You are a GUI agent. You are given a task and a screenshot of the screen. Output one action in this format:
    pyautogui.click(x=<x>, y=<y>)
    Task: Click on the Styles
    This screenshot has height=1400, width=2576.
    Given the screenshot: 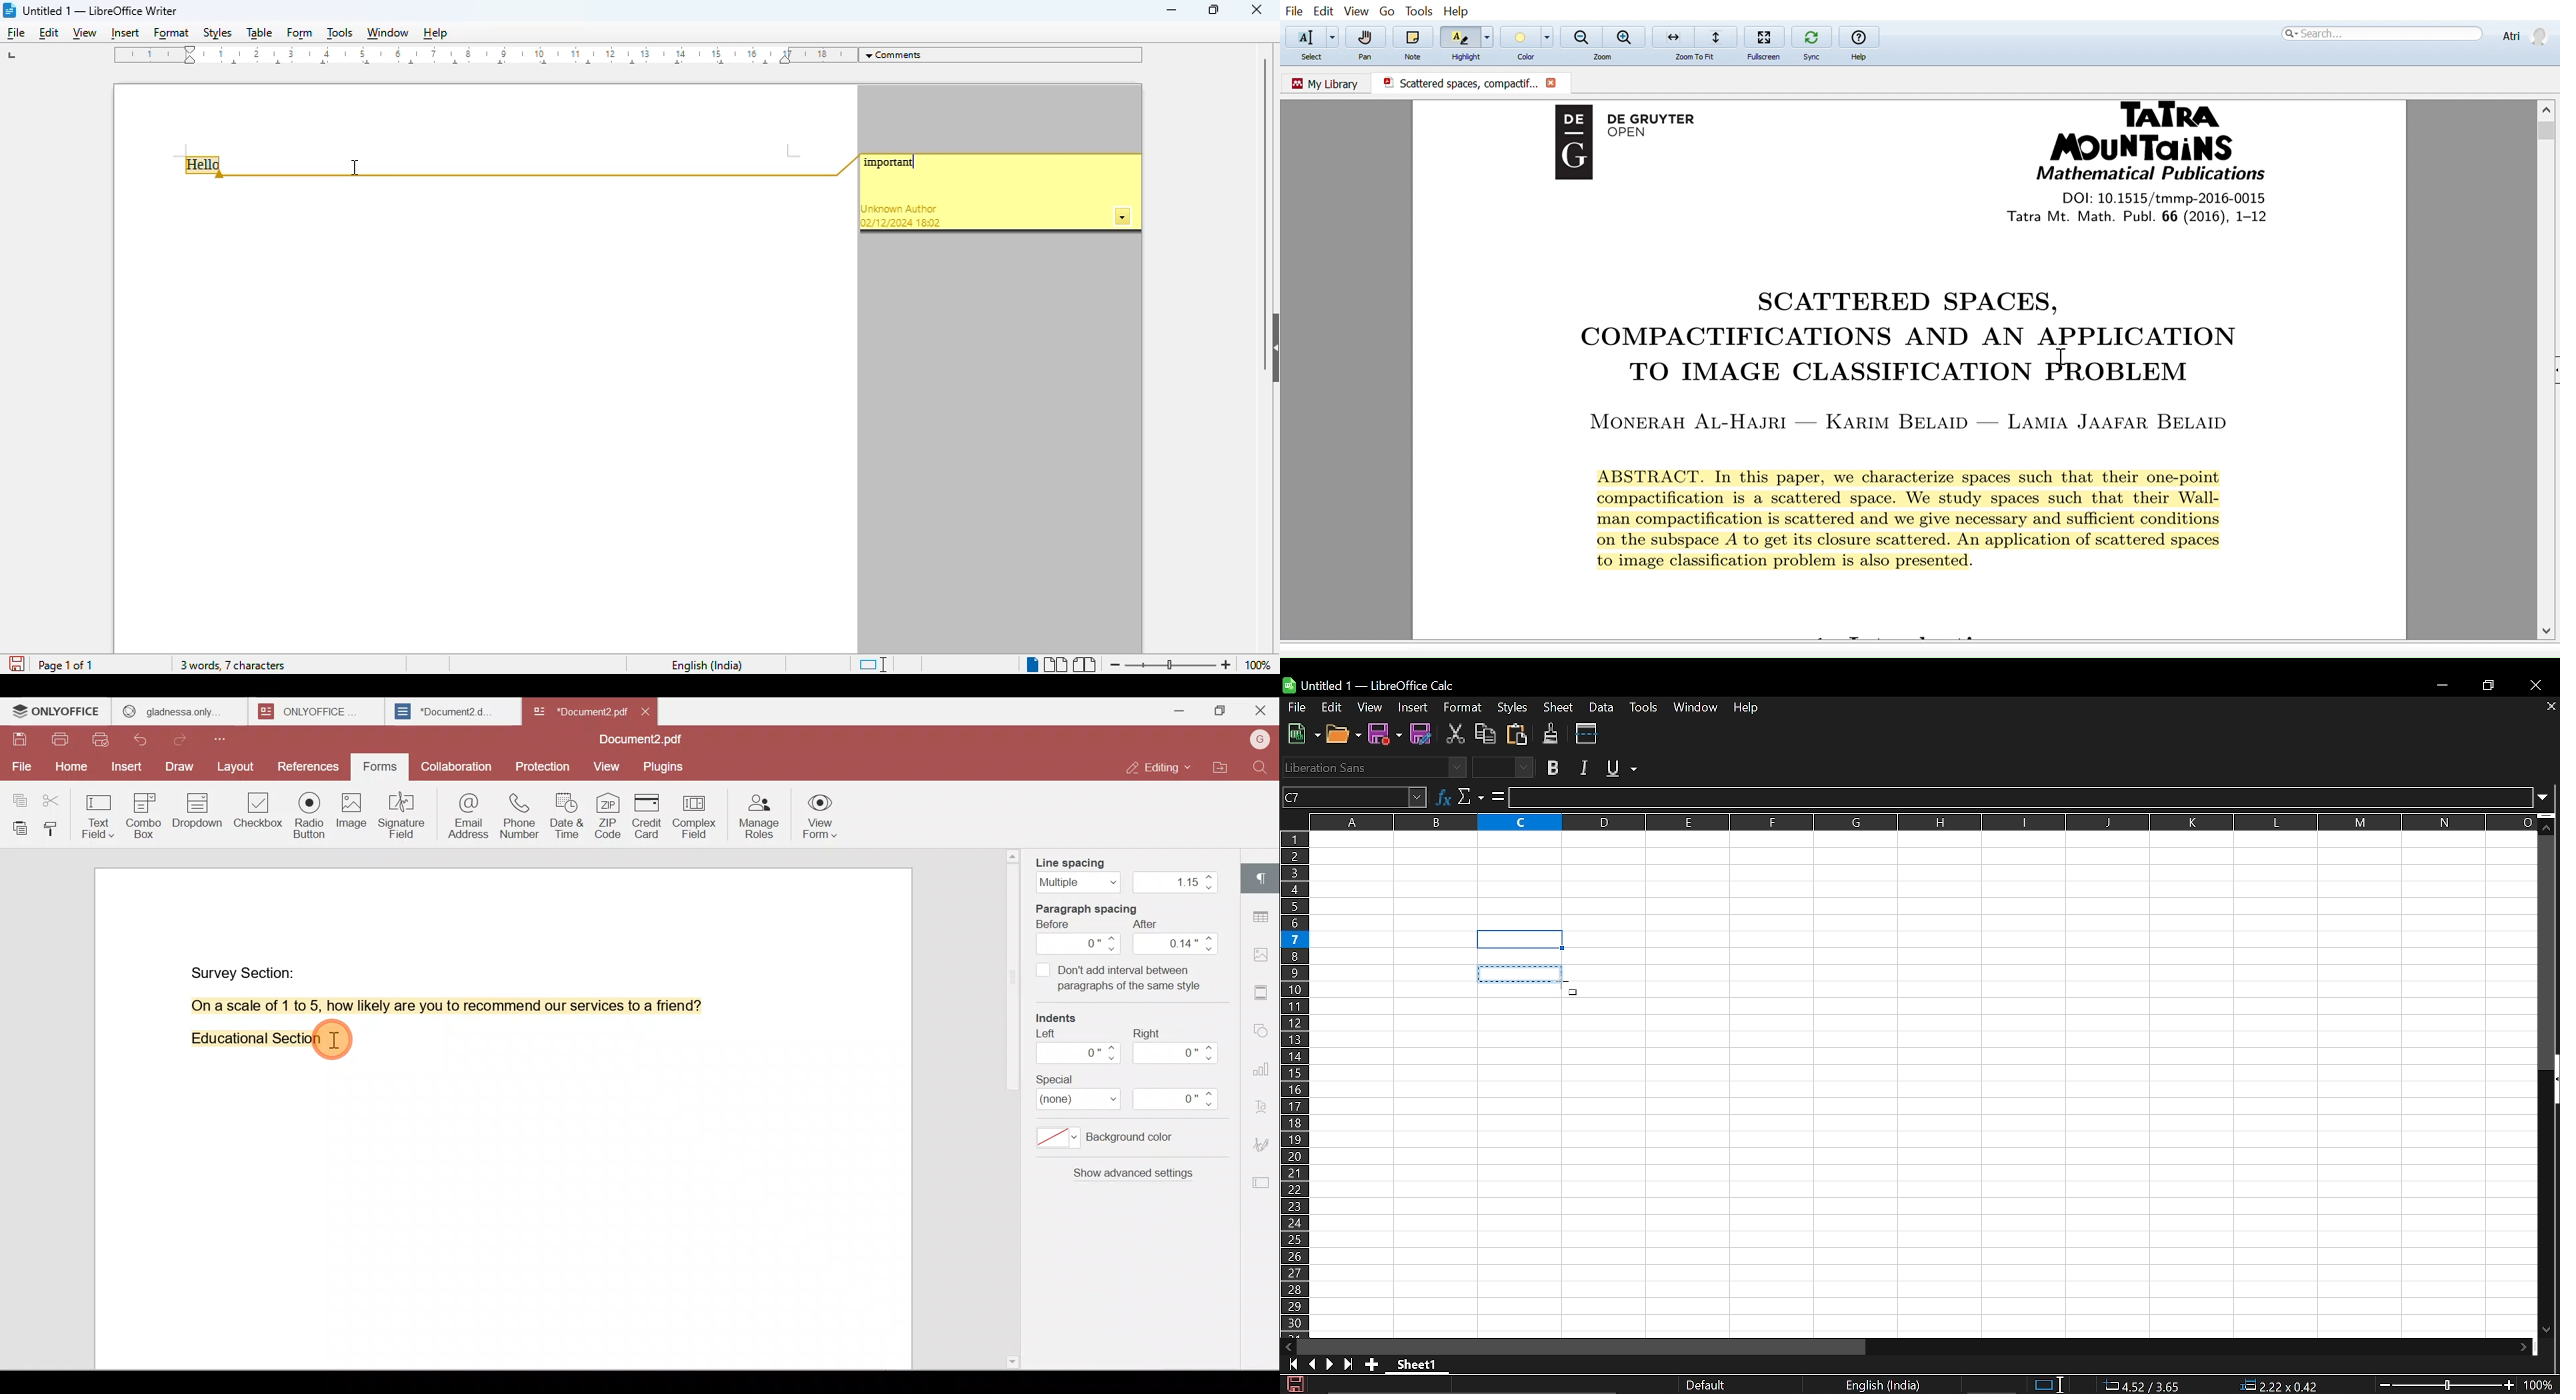 What is the action you would take?
    pyautogui.click(x=1515, y=706)
    